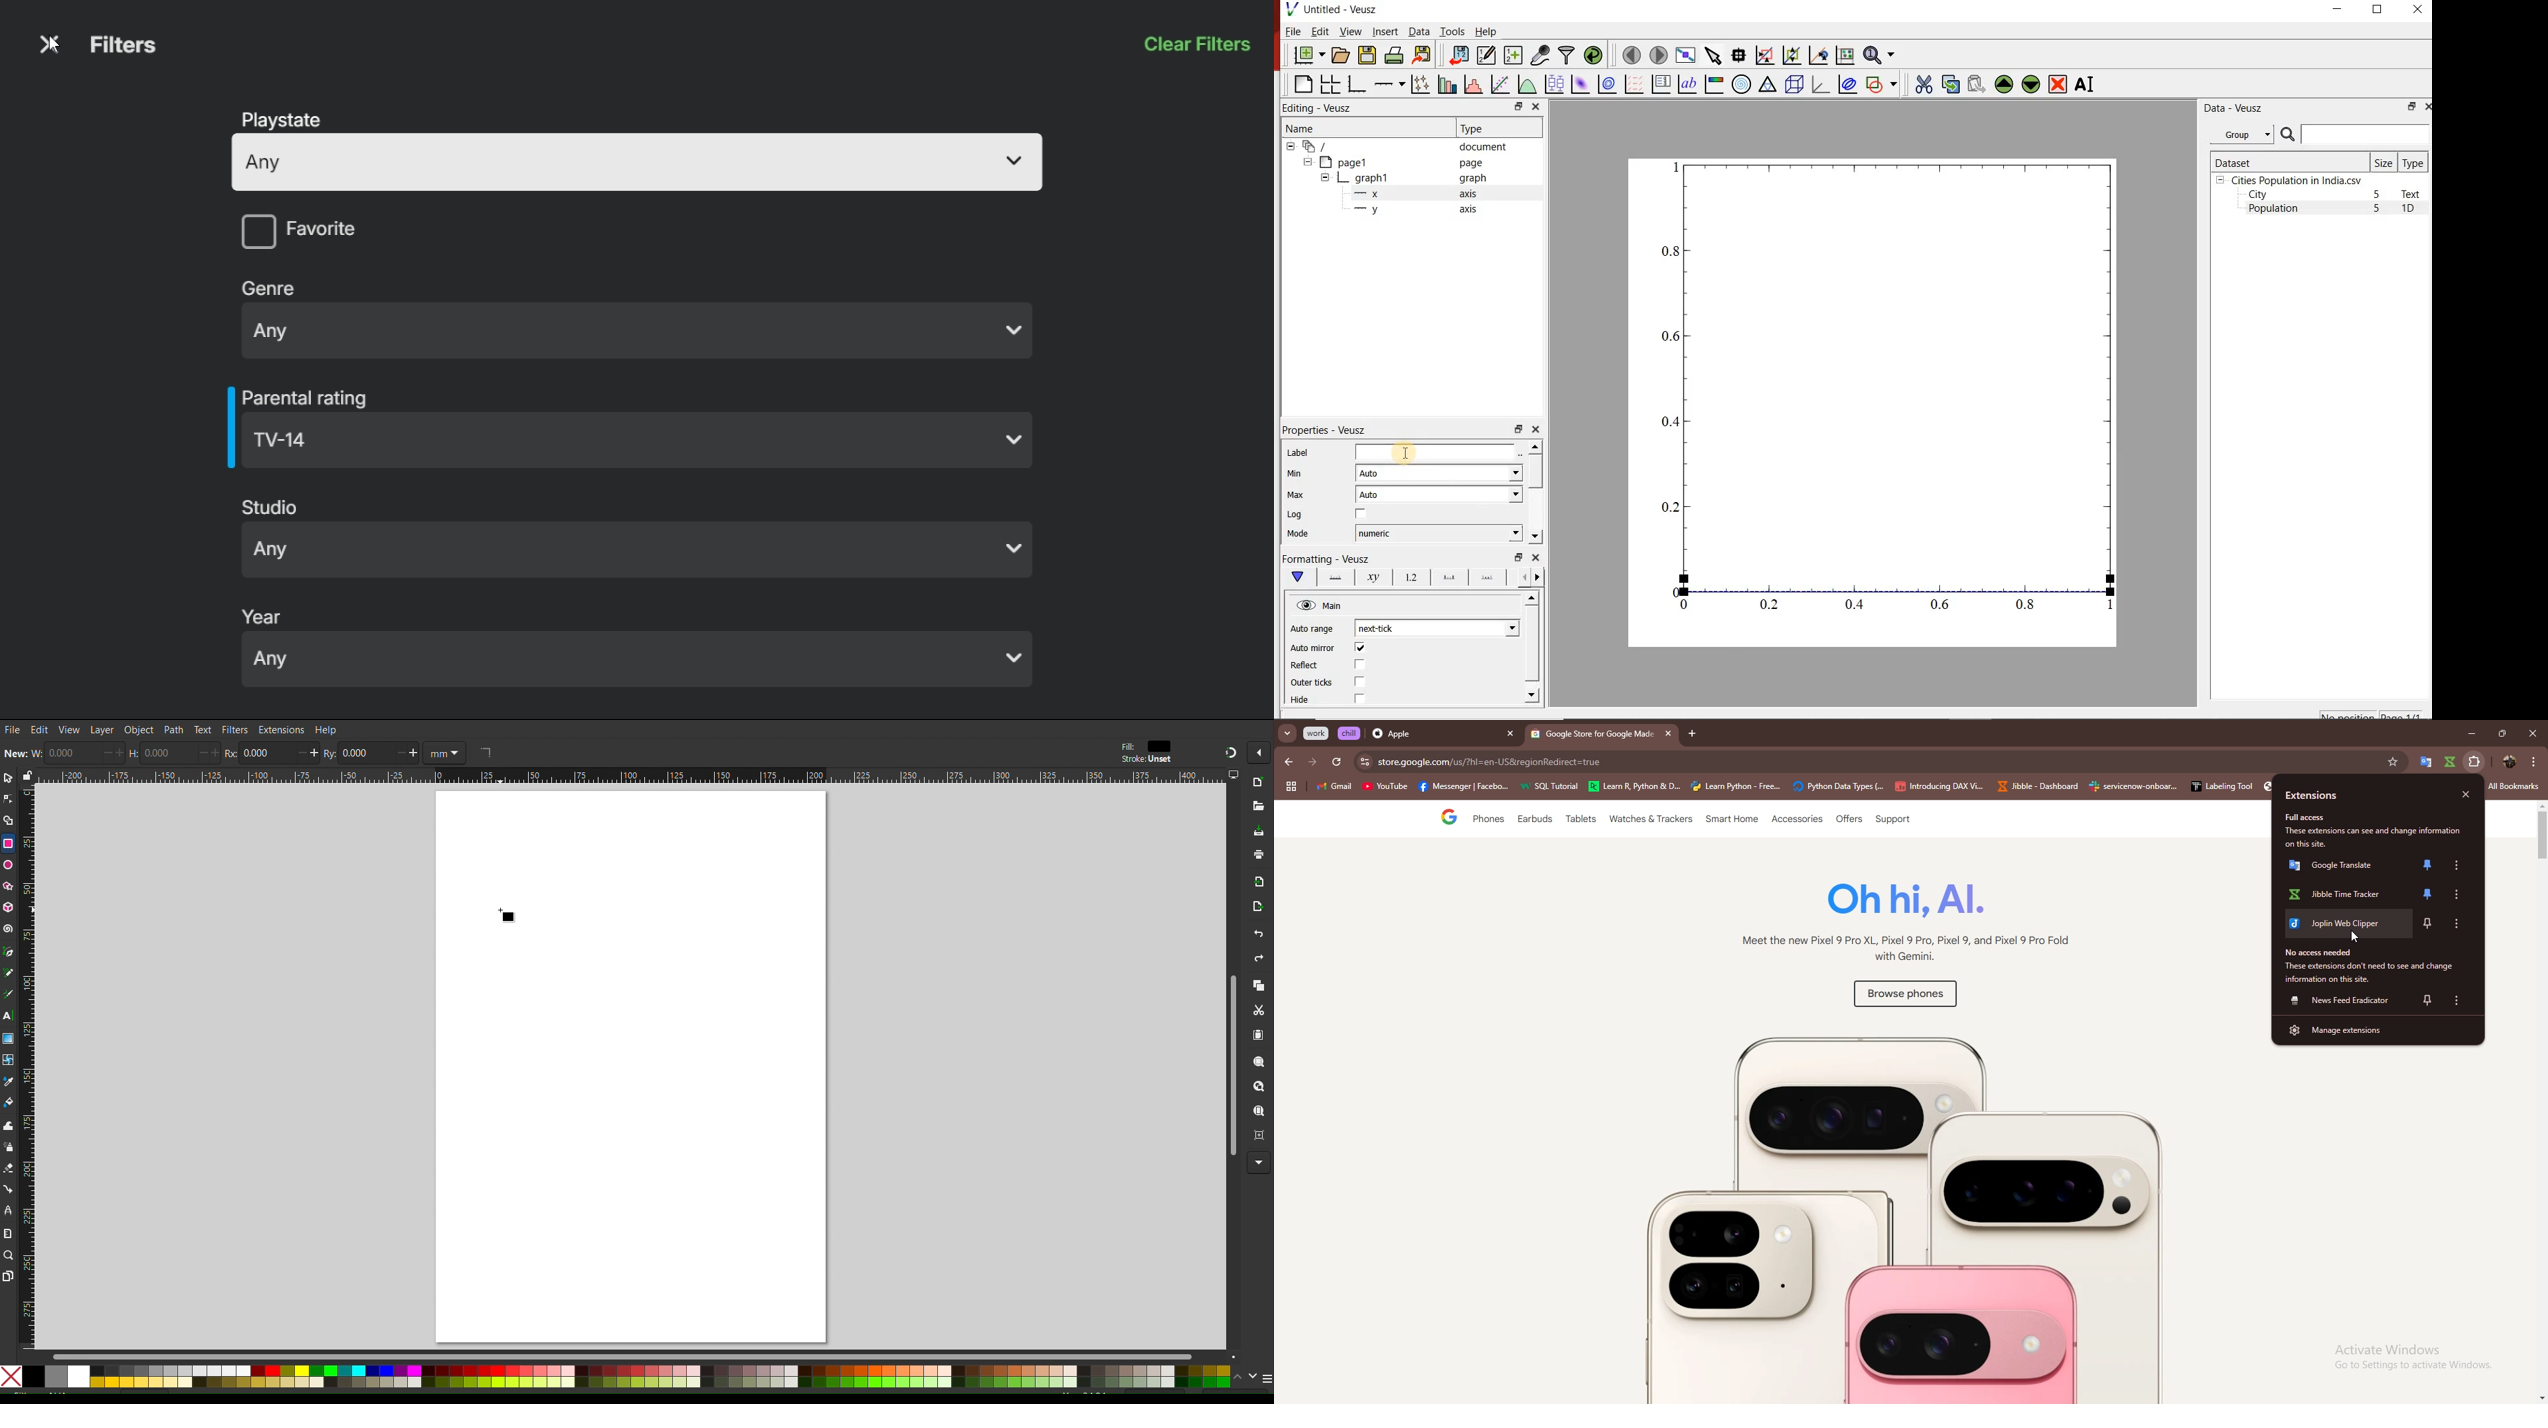 The image size is (2548, 1428). I want to click on options, so click(2534, 761).